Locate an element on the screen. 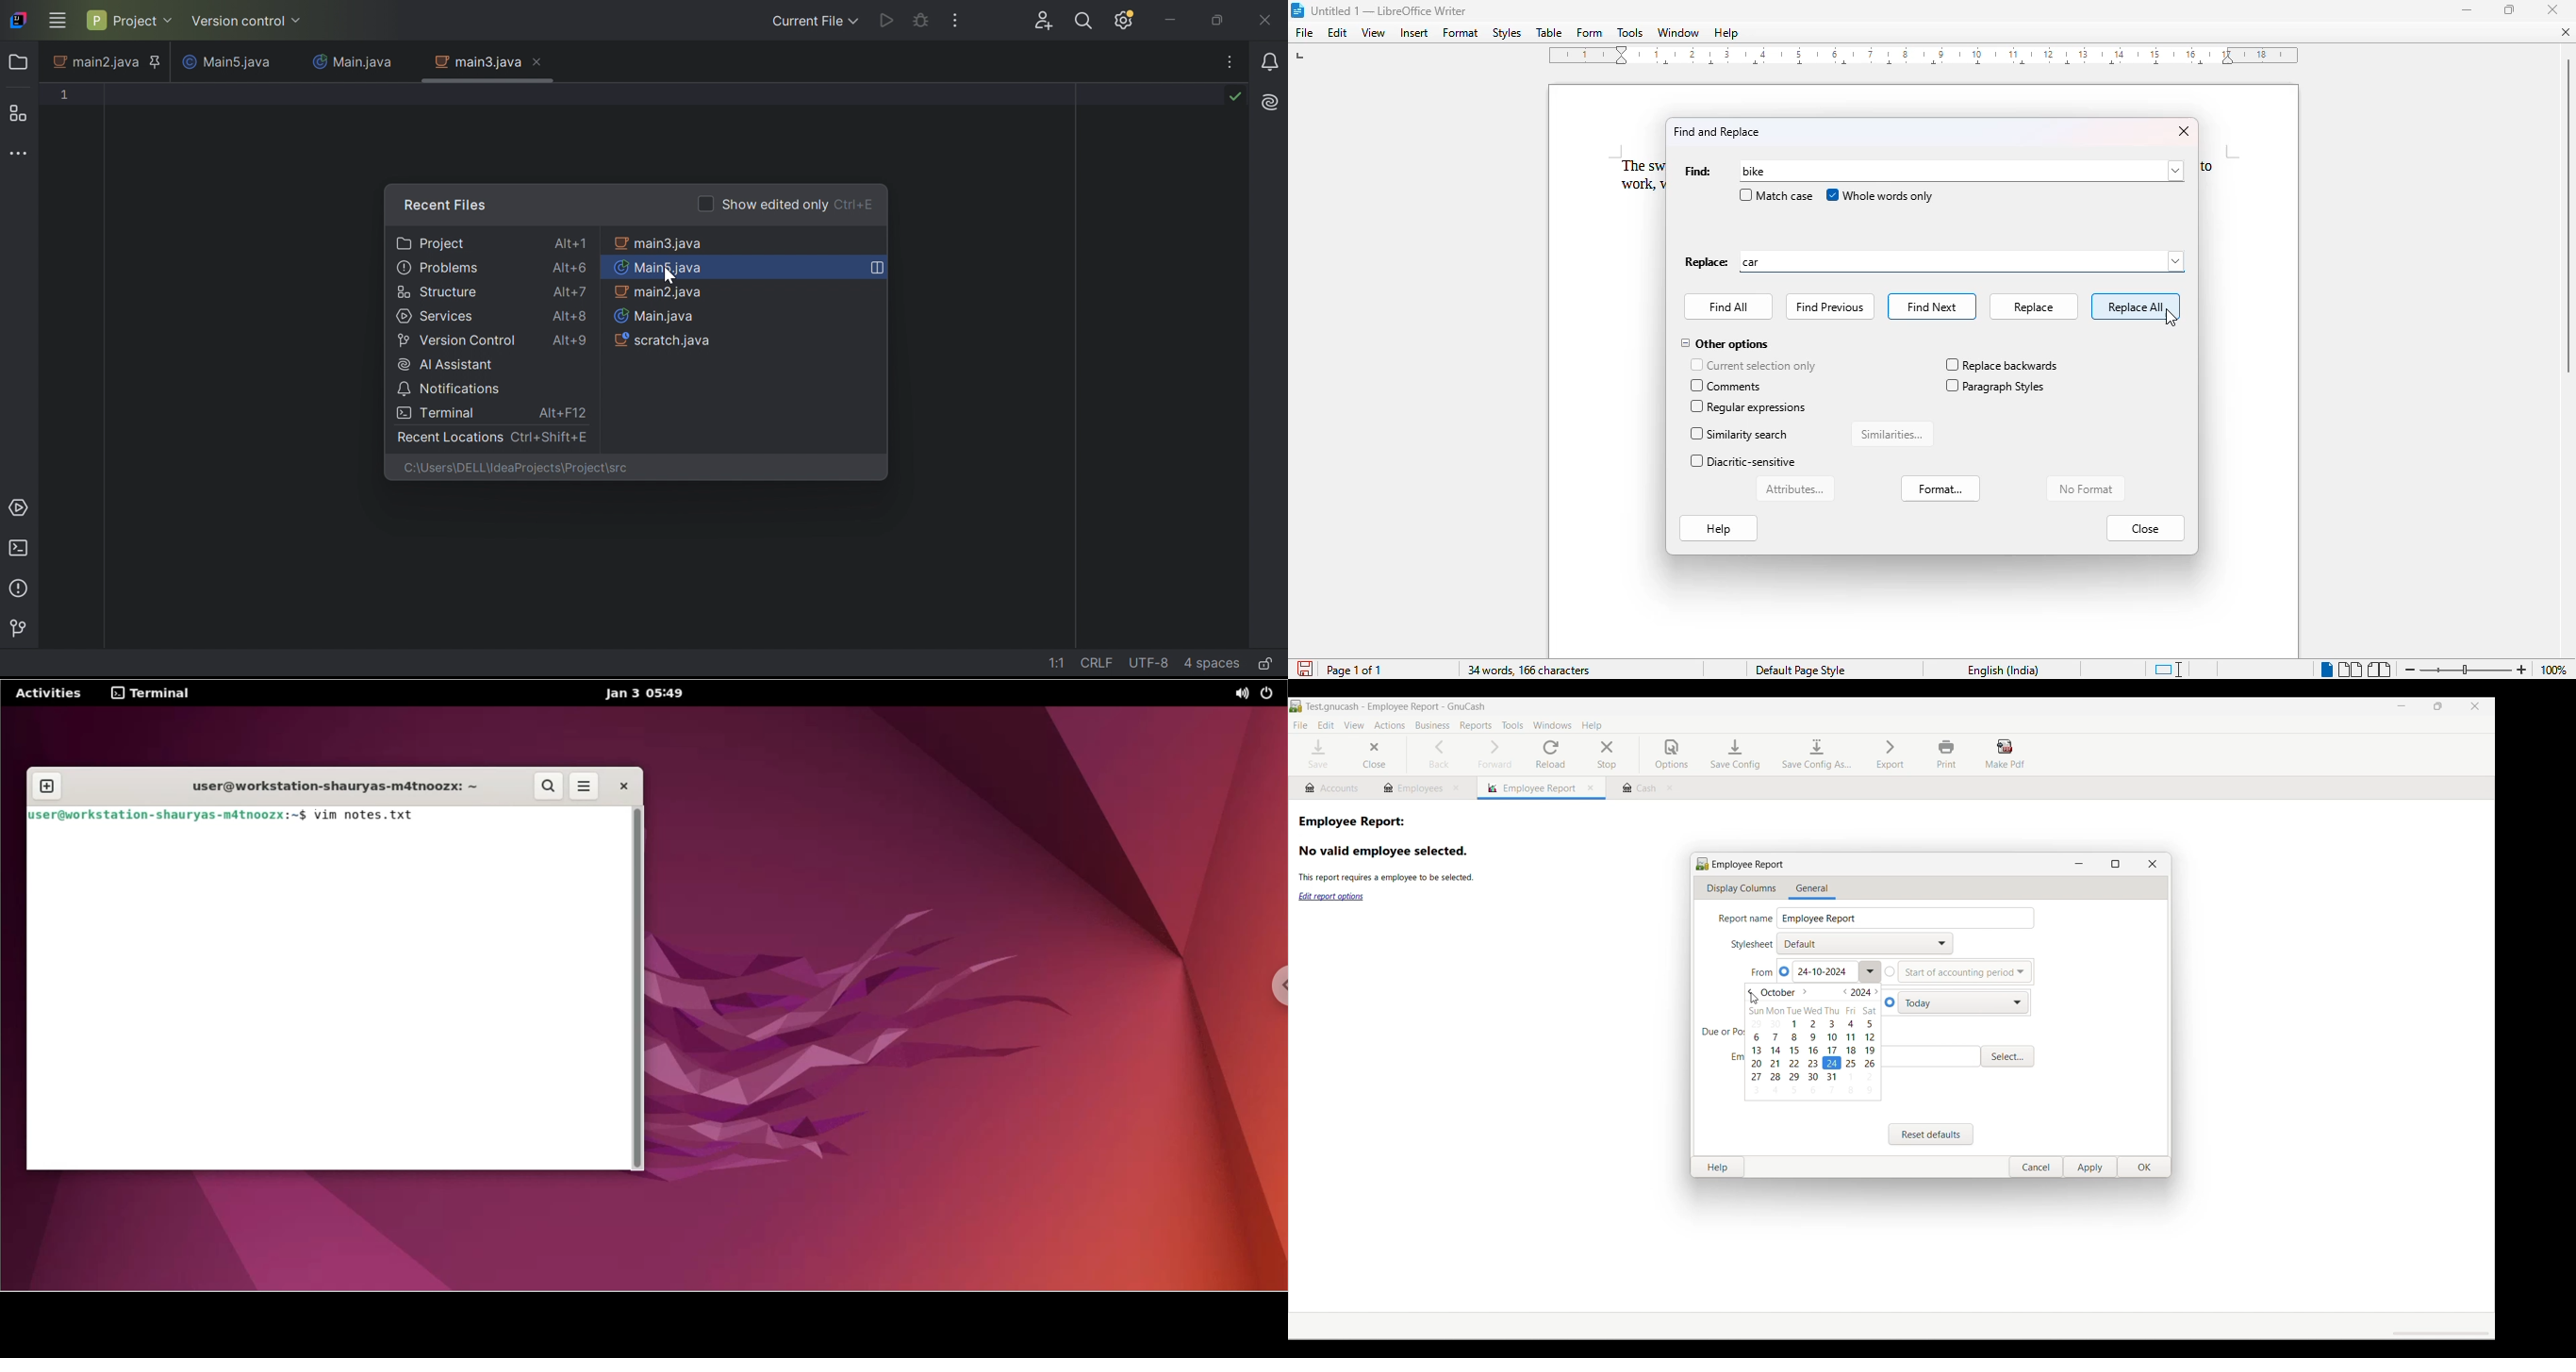 Image resolution: width=2576 pixels, height=1372 pixels. paragraph styles is located at coordinates (1995, 385).